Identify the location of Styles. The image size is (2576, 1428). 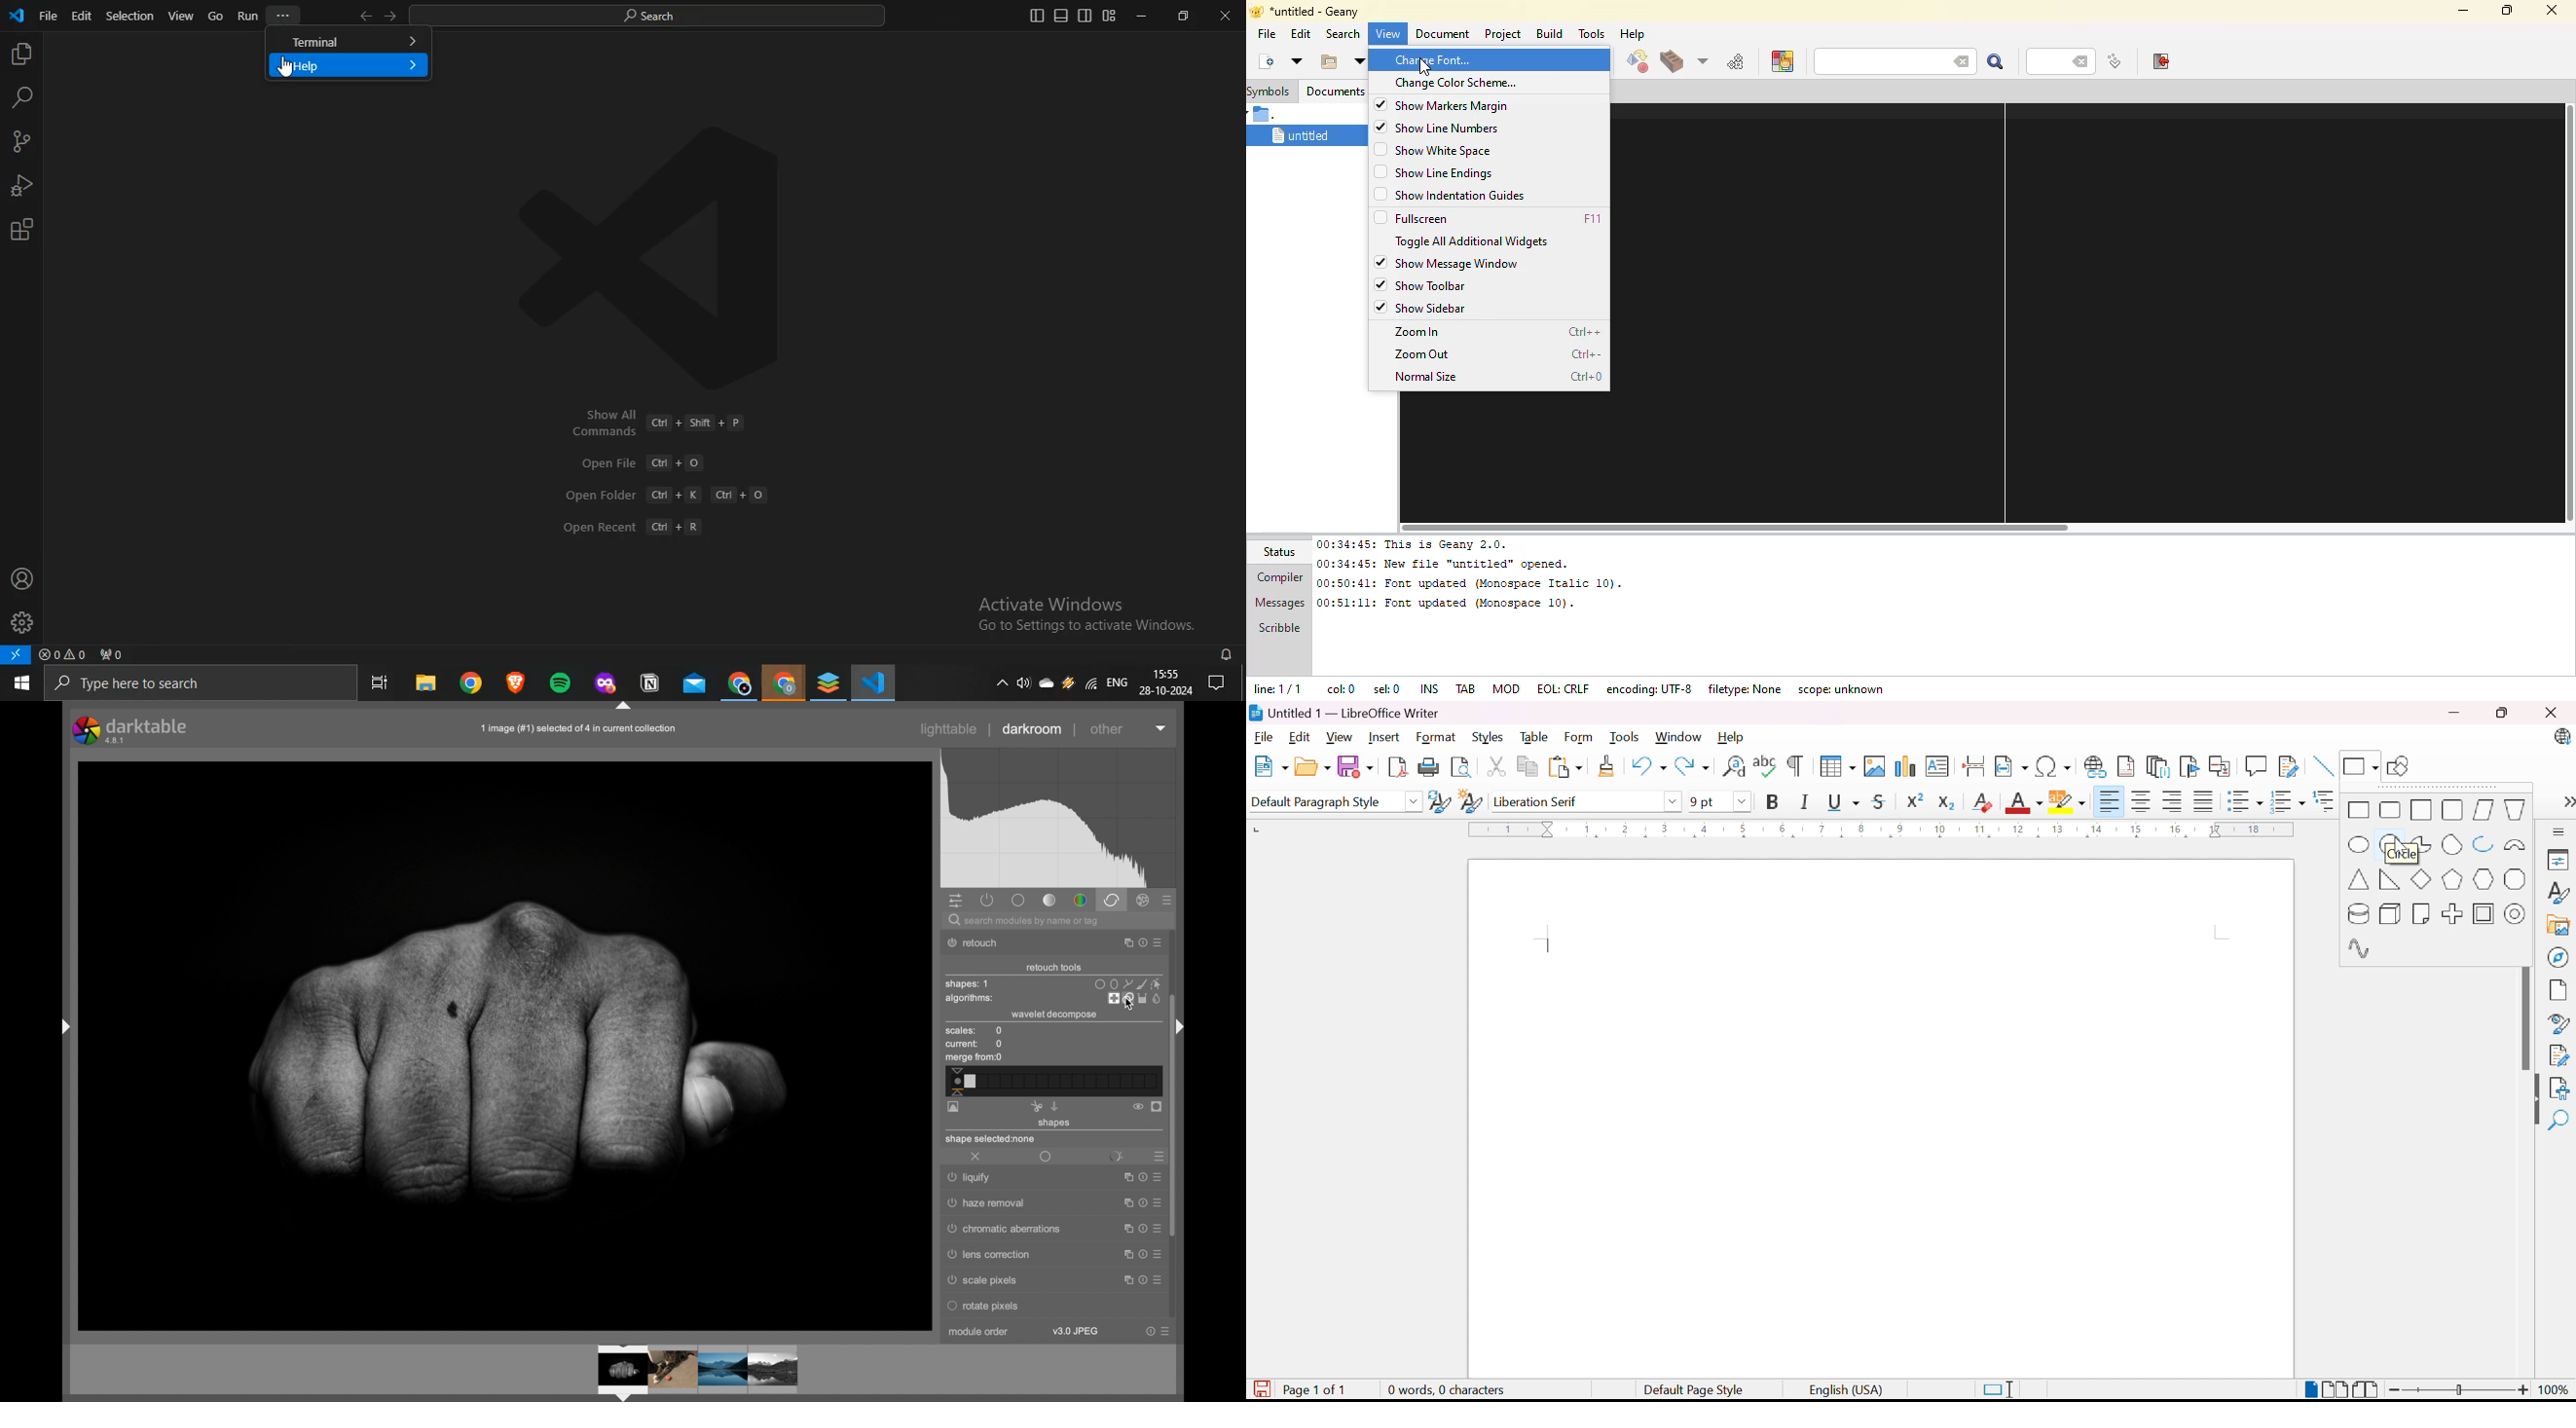
(1486, 738).